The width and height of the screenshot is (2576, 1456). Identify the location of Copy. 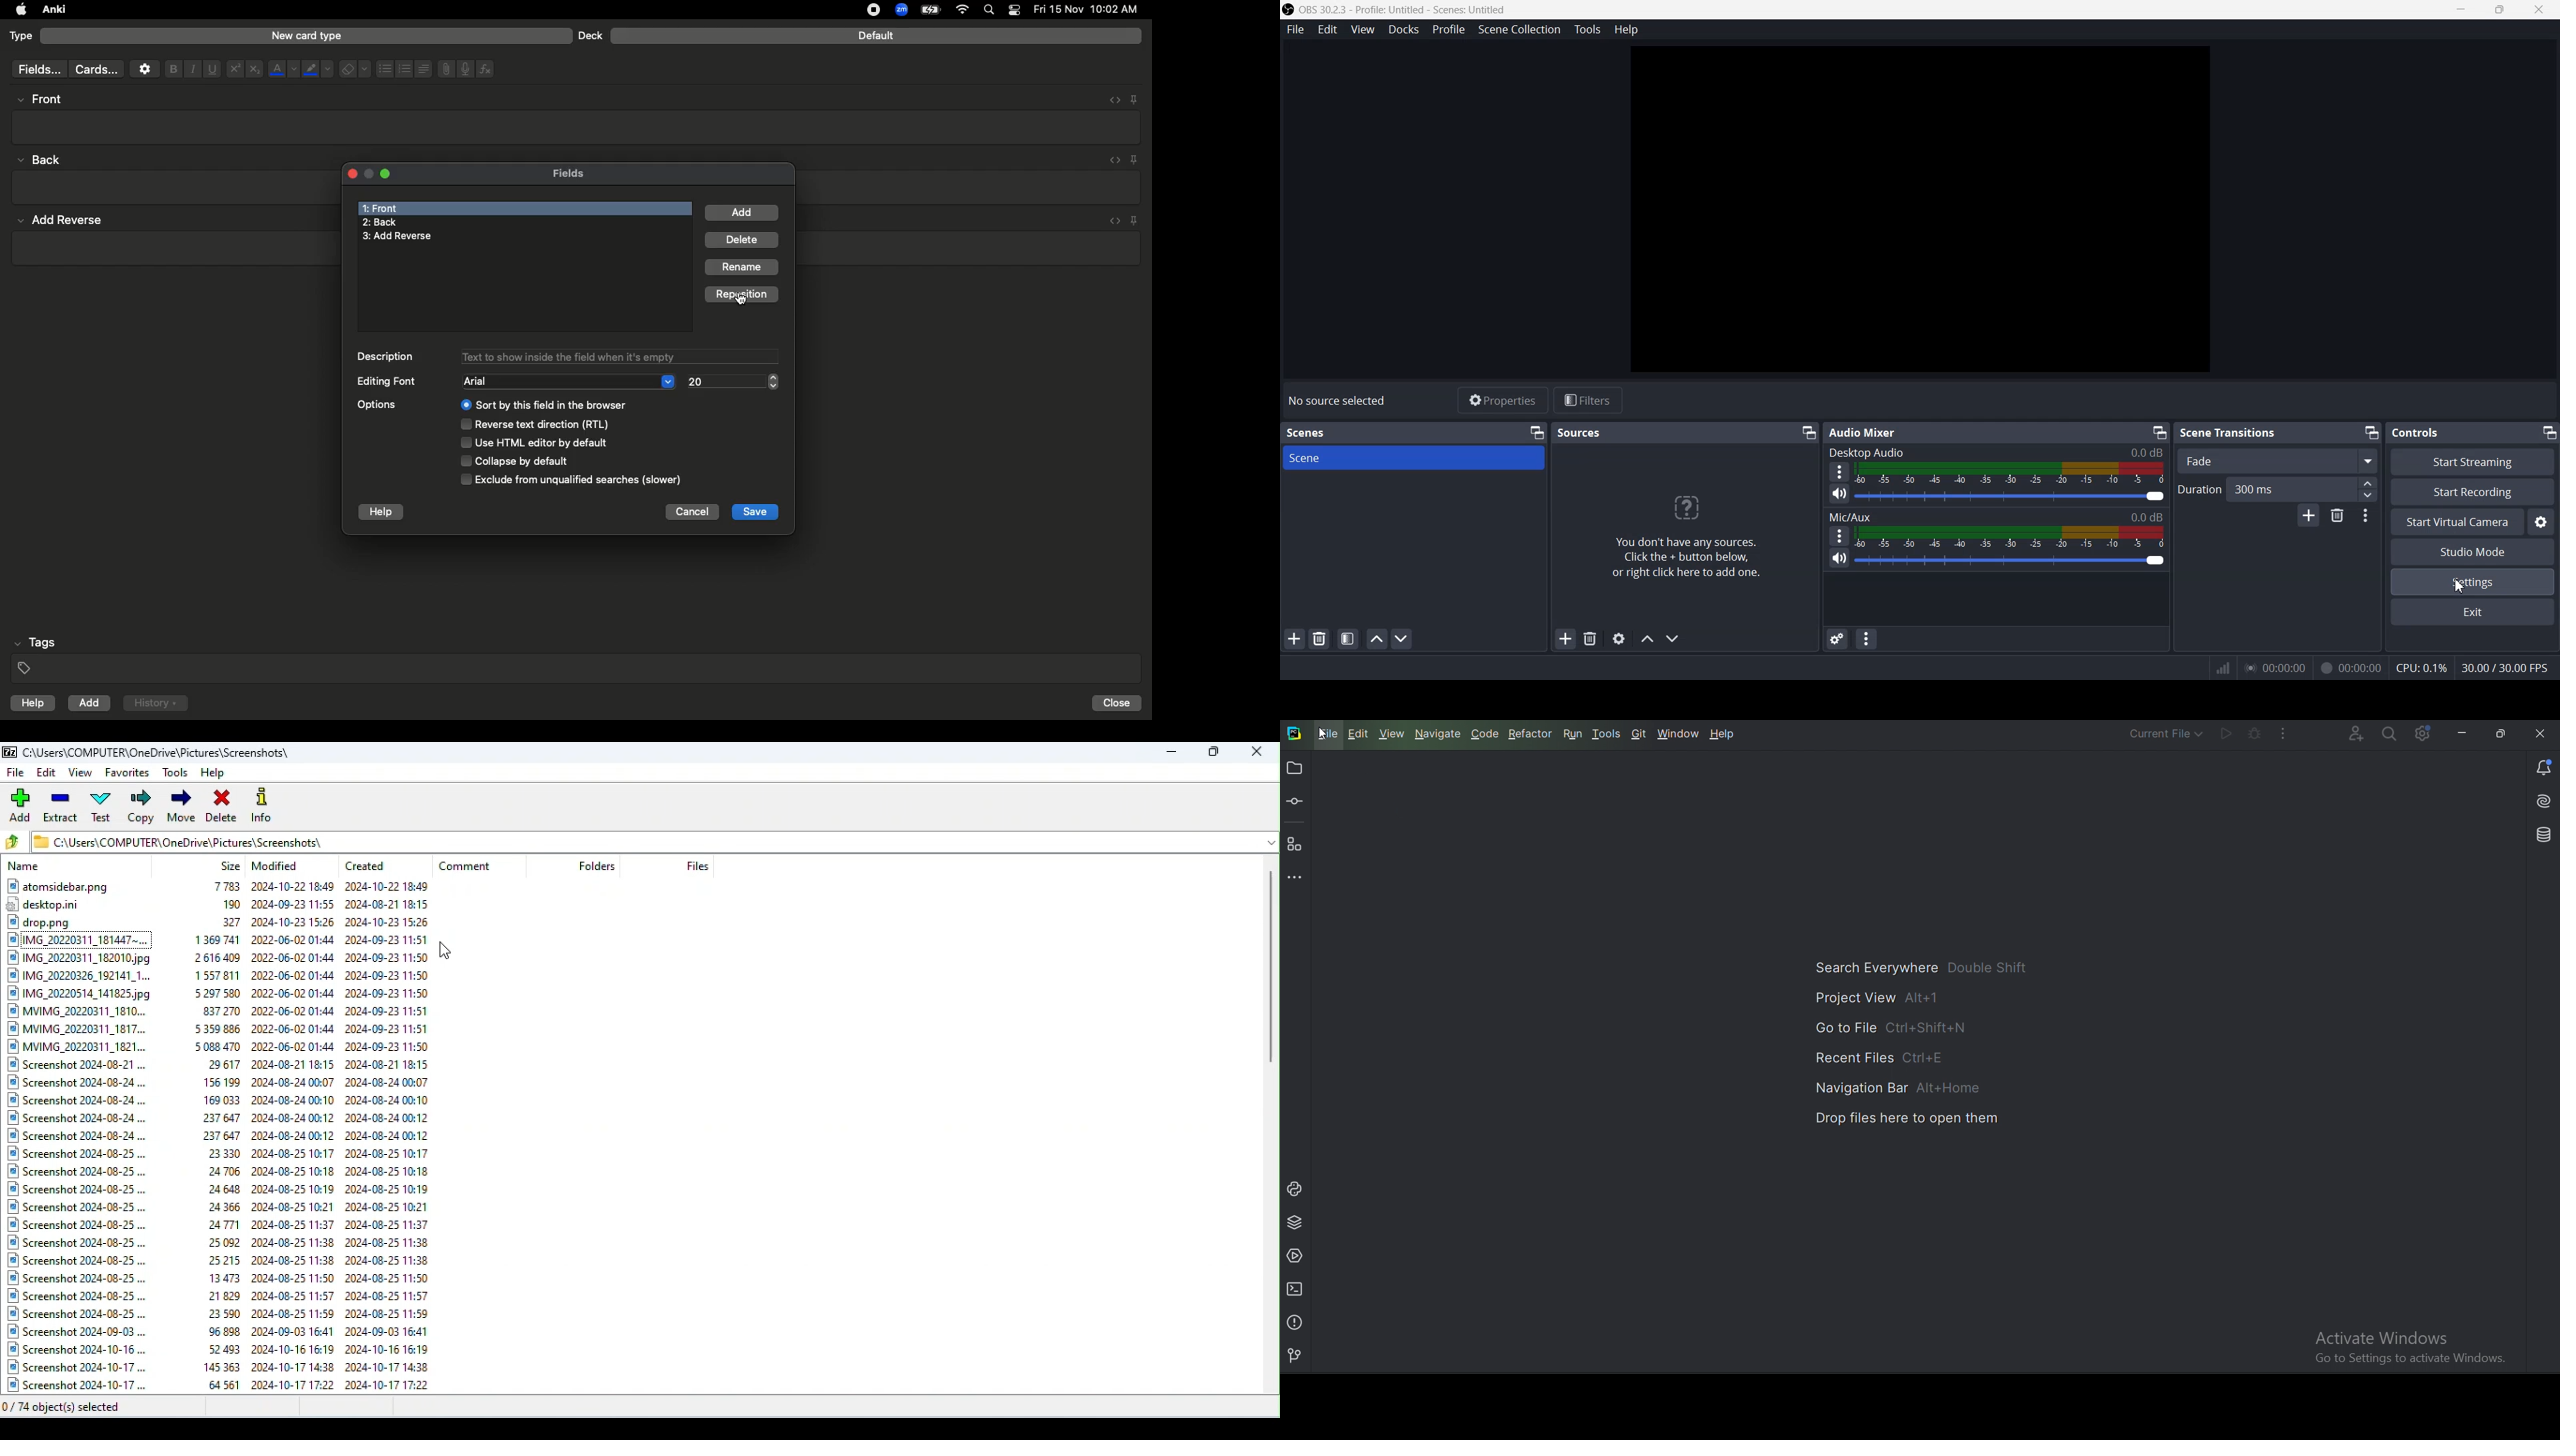
(142, 808).